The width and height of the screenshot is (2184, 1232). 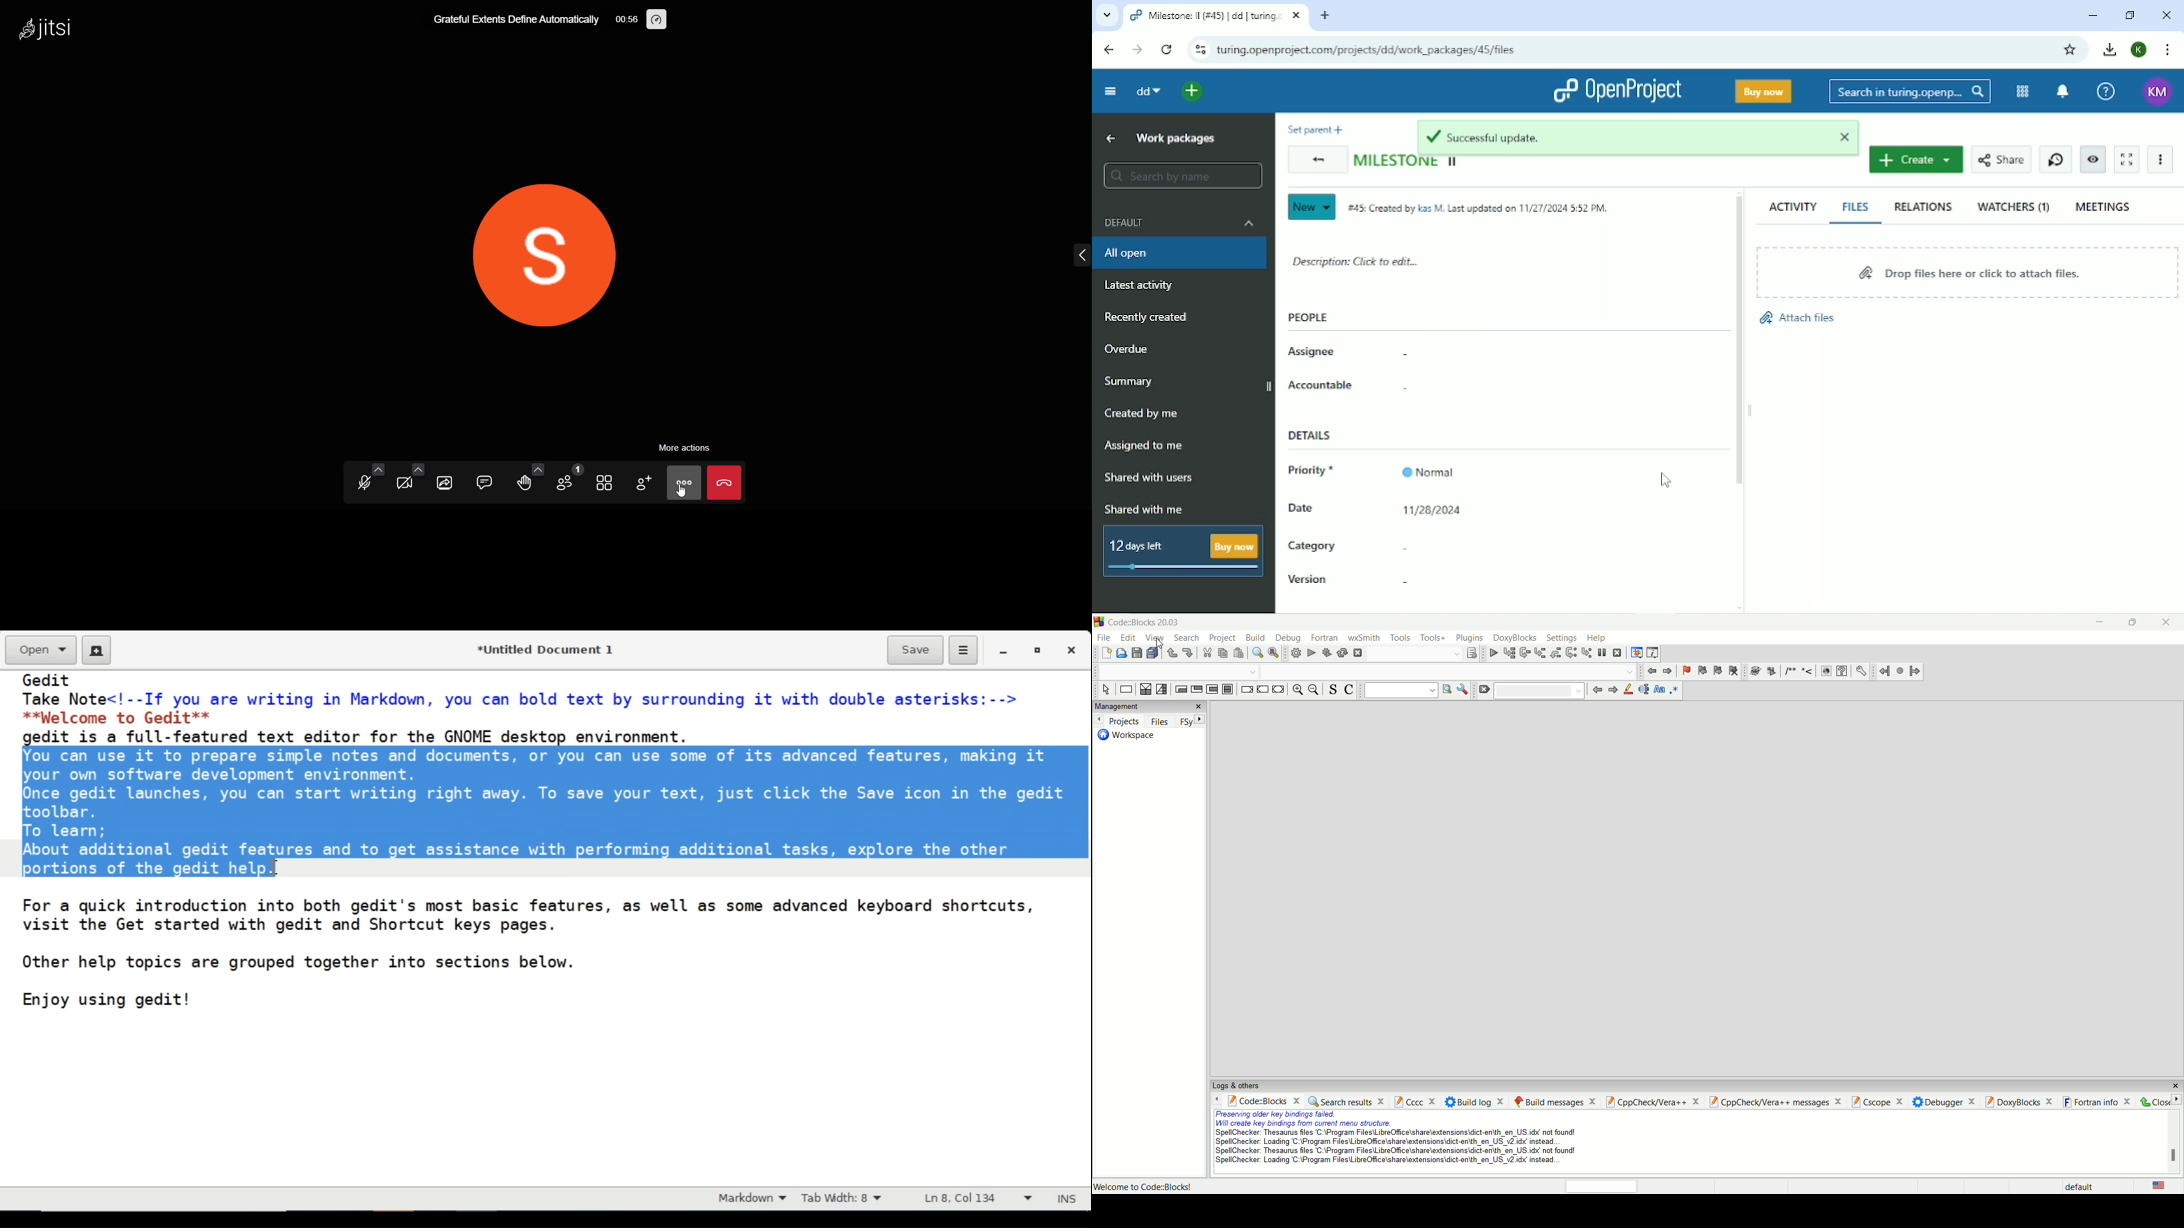 I want to click on language, so click(x=2160, y=1187).